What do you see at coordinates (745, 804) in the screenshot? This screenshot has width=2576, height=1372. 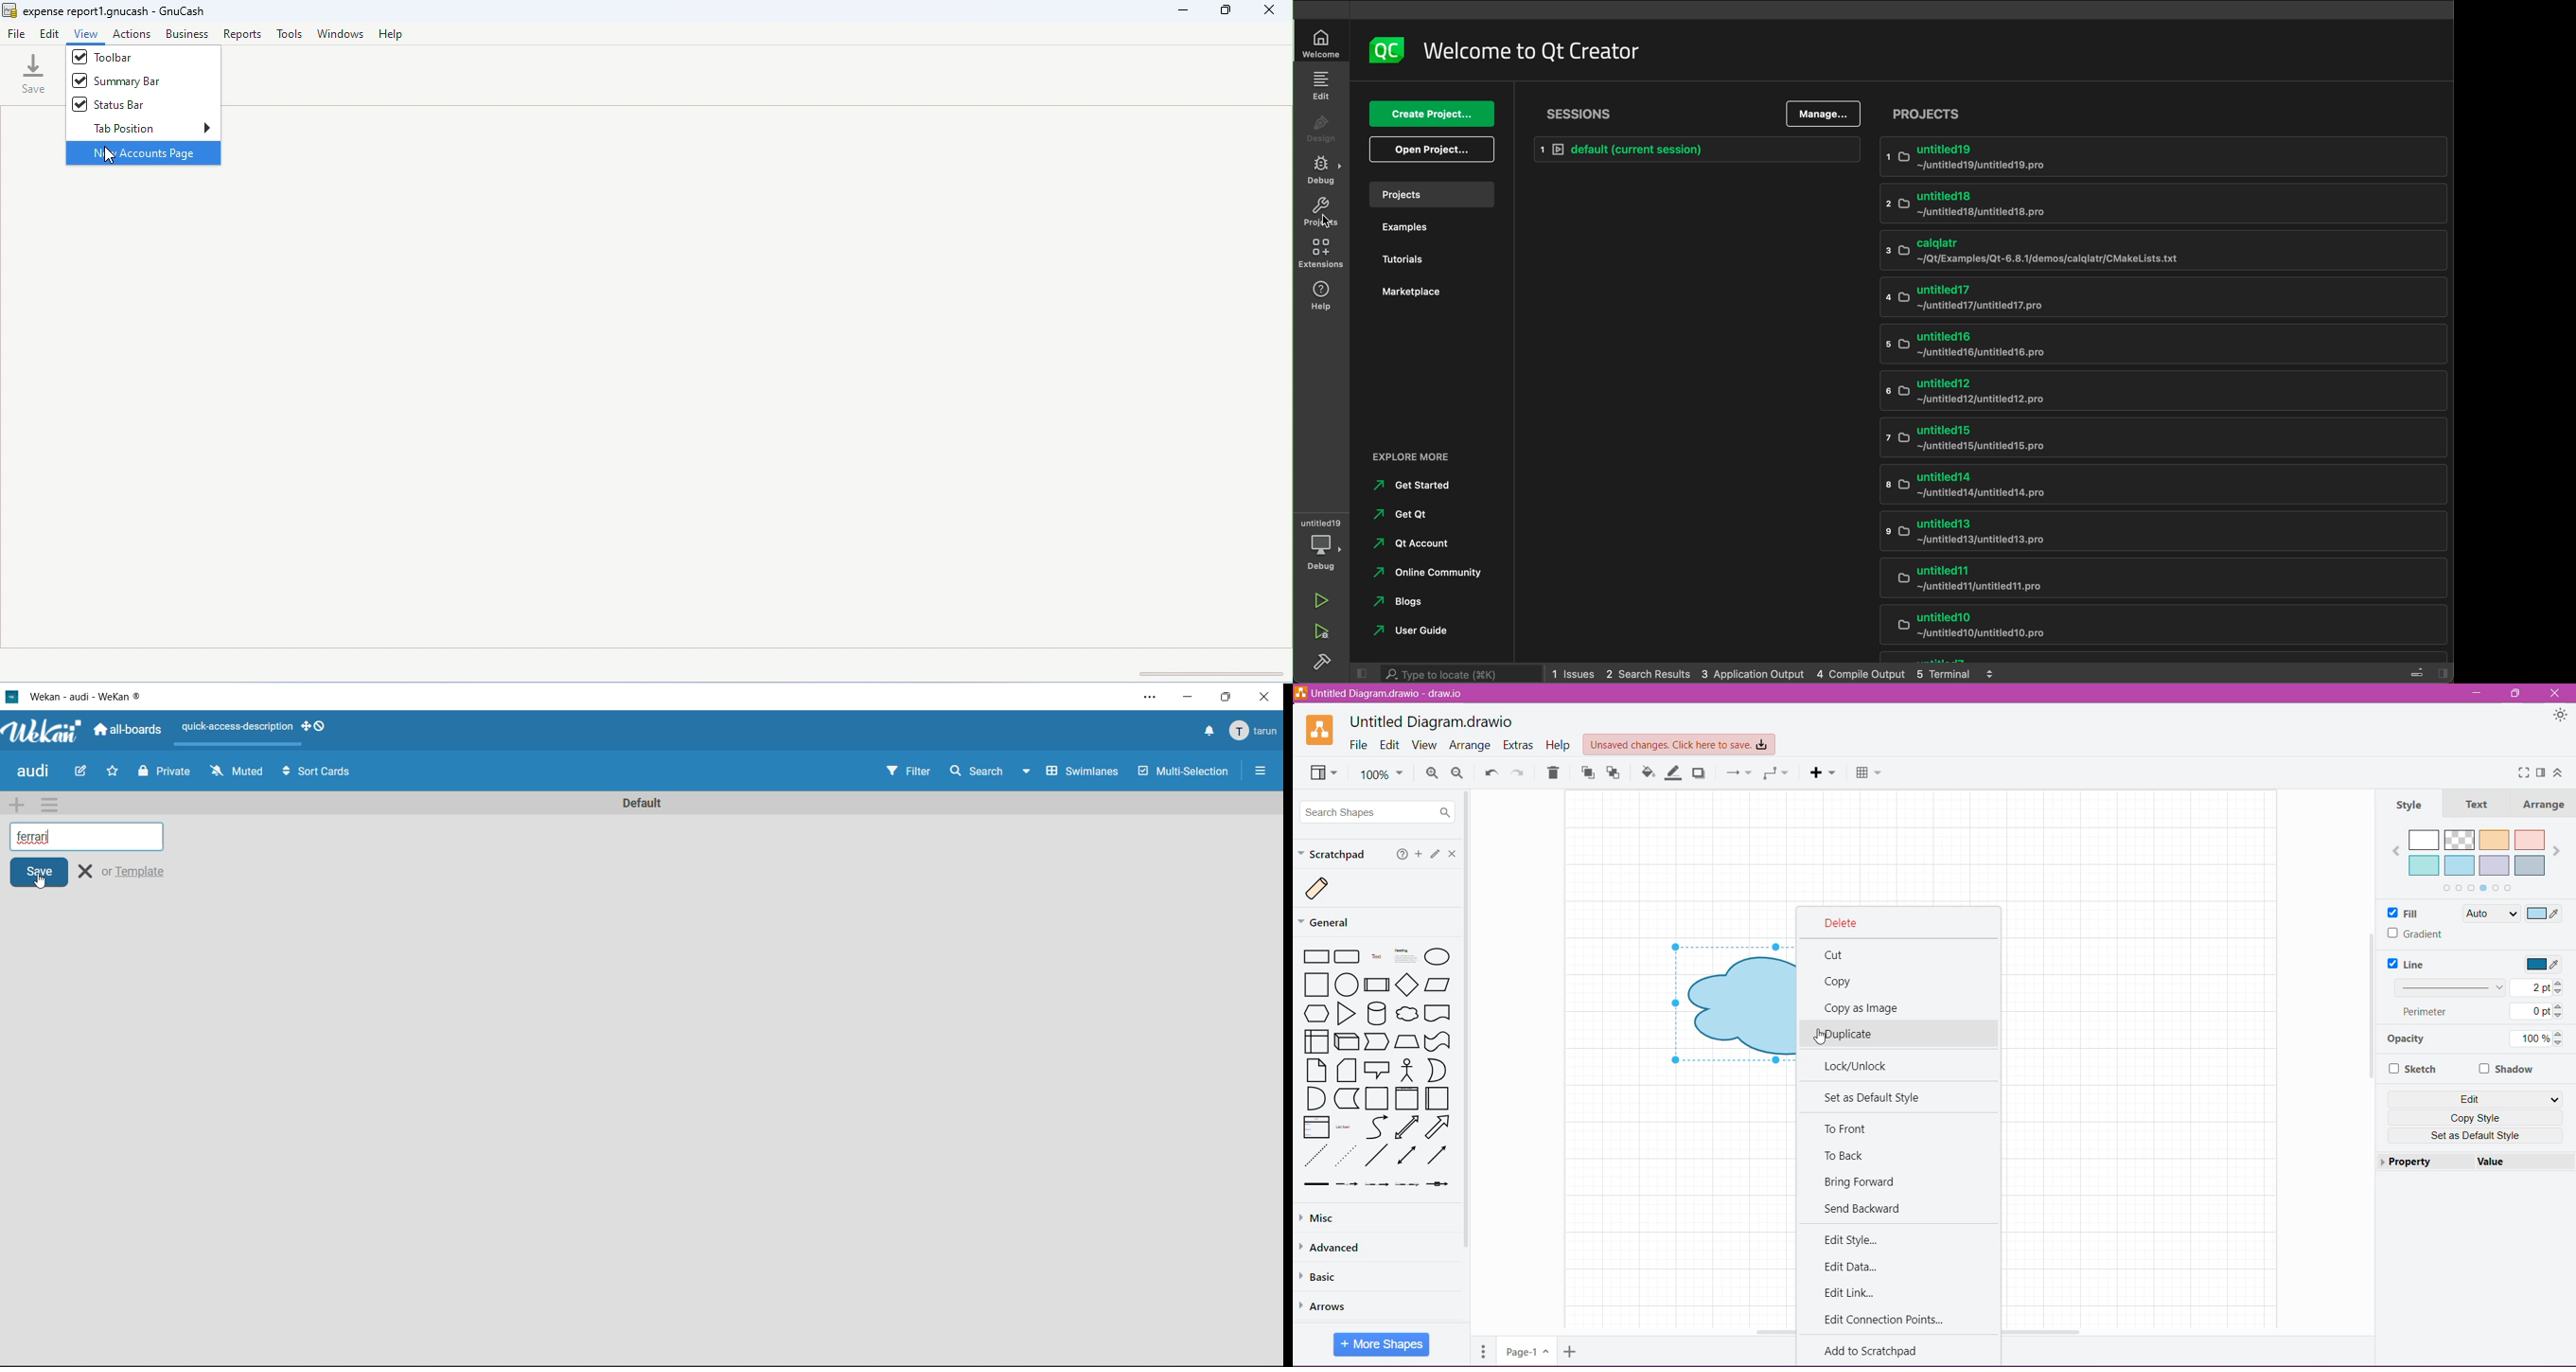 I see `Default` at bounding box center [745, 804].